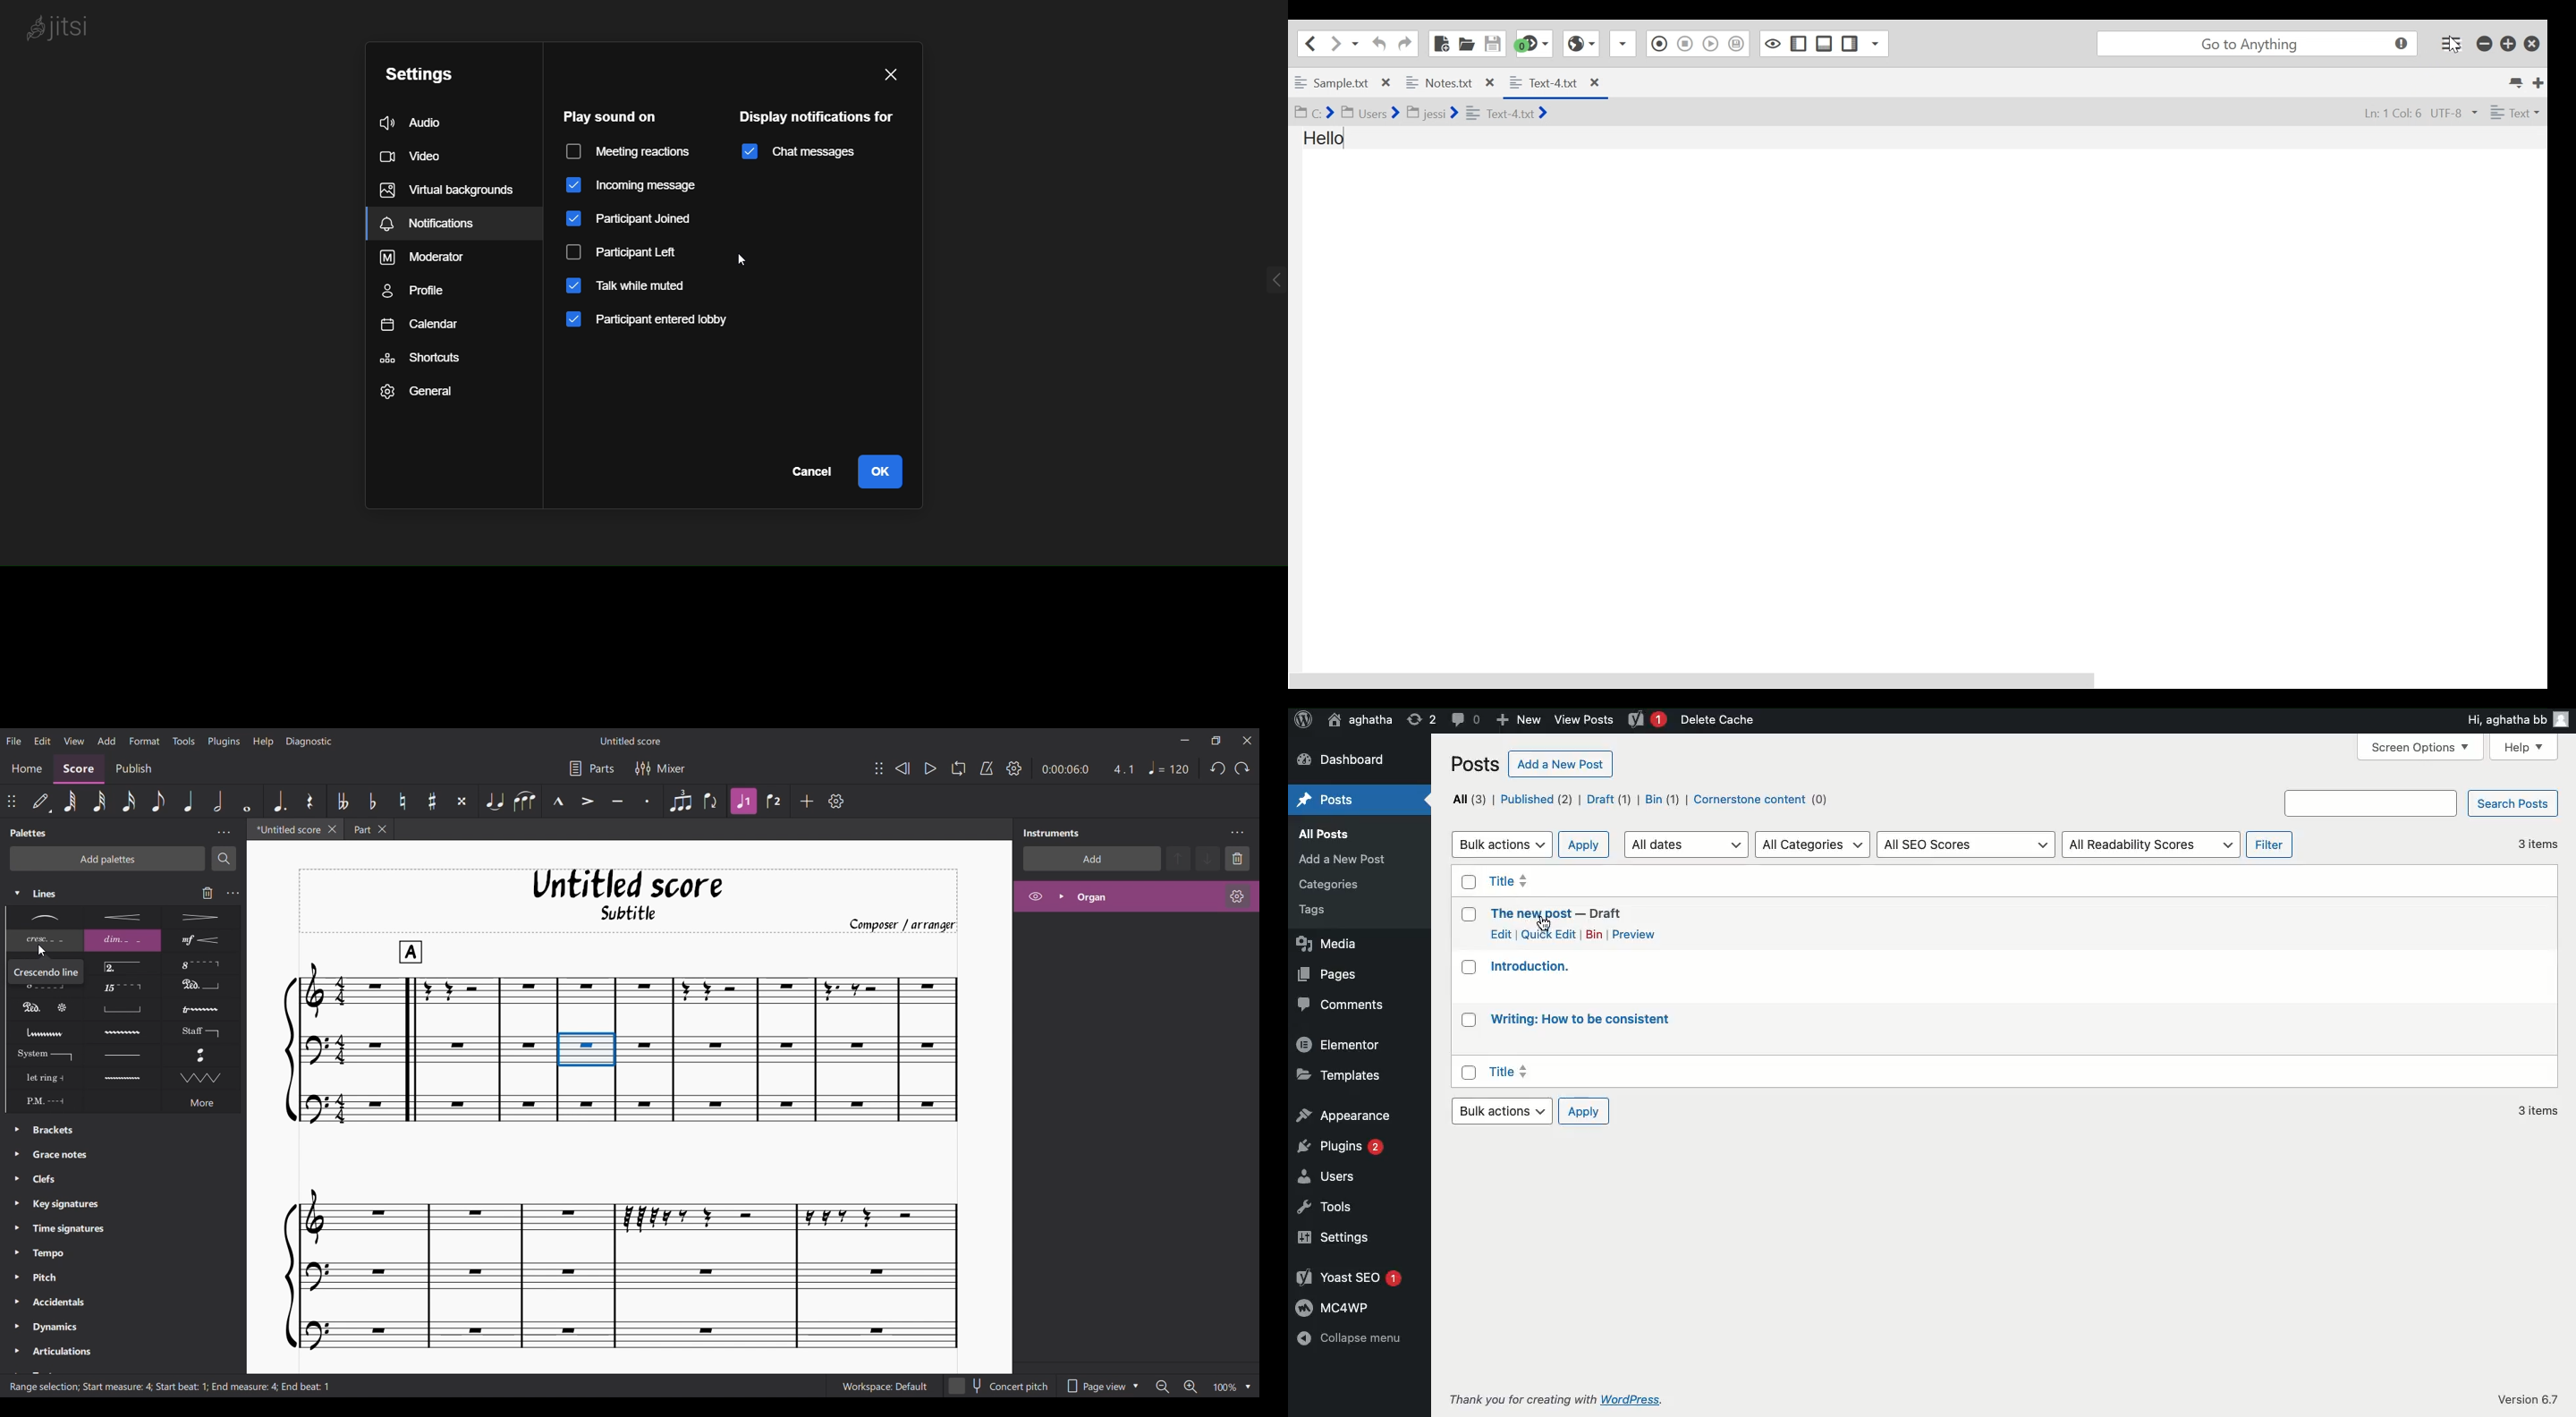 This screenshot has width=2576, height=1428. I want to click on Check box, so click(1467, 882).